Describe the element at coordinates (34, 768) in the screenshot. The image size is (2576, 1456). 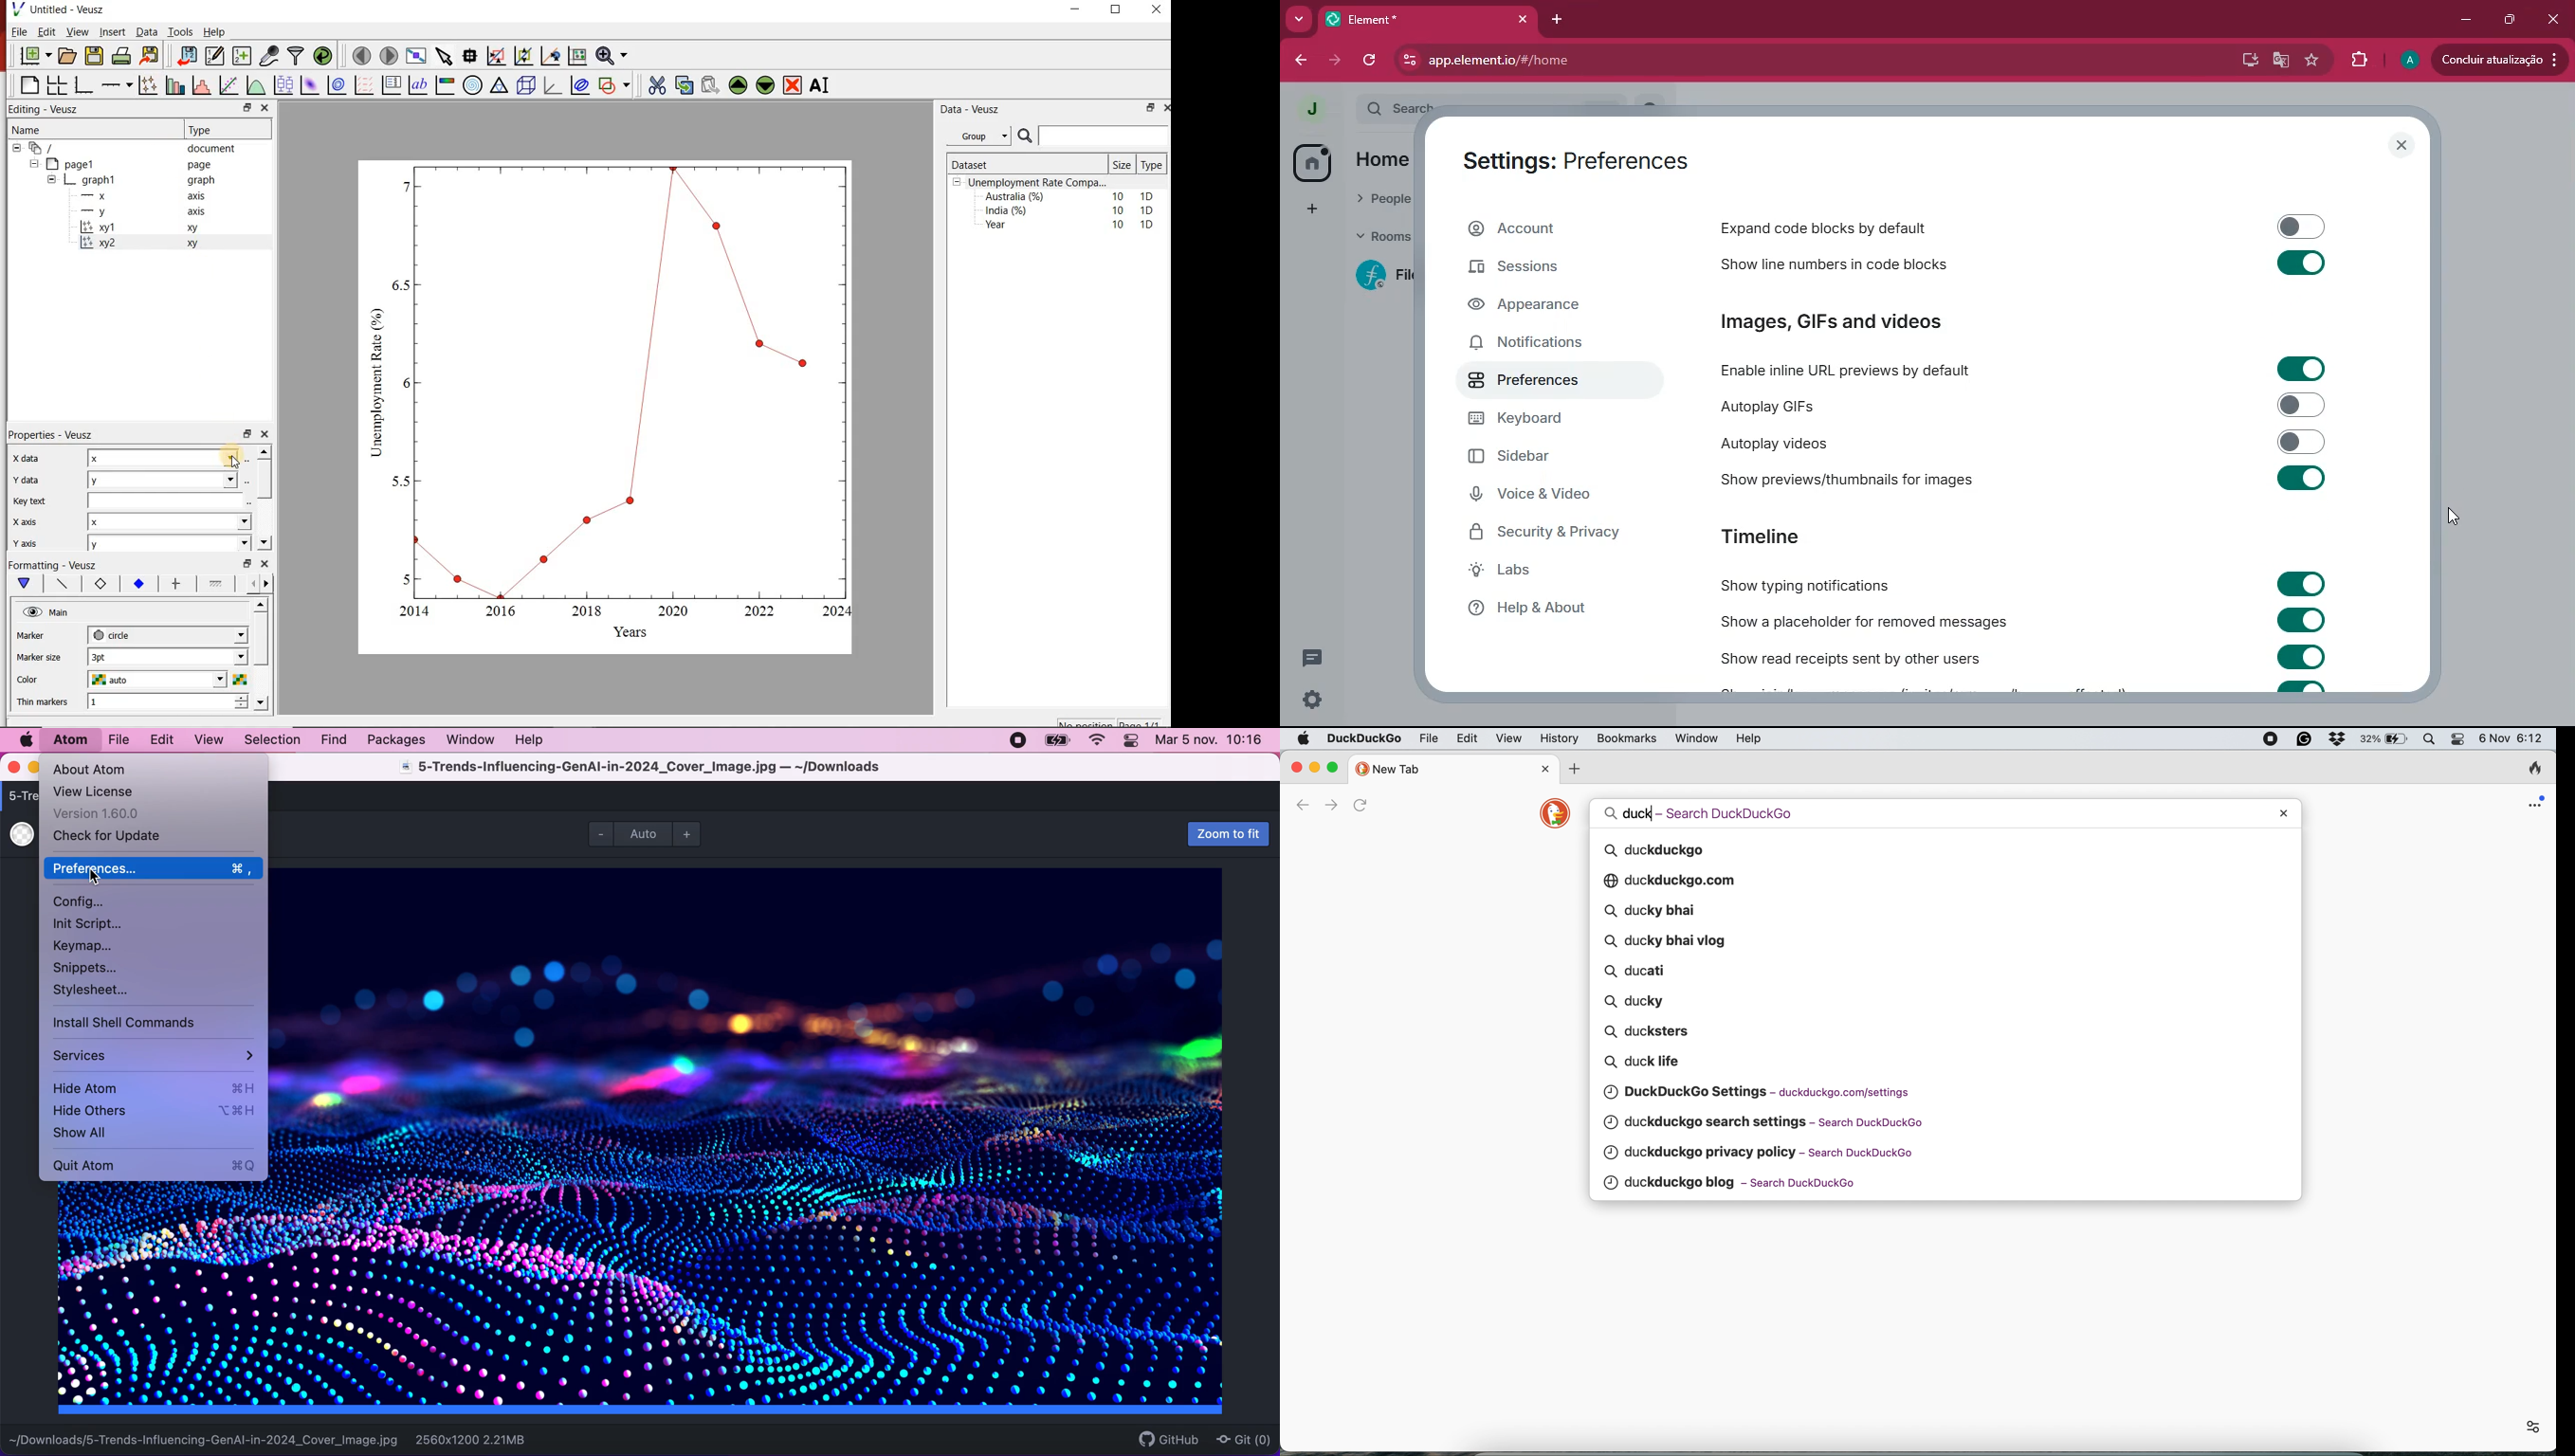
I see `minimize` at that location.